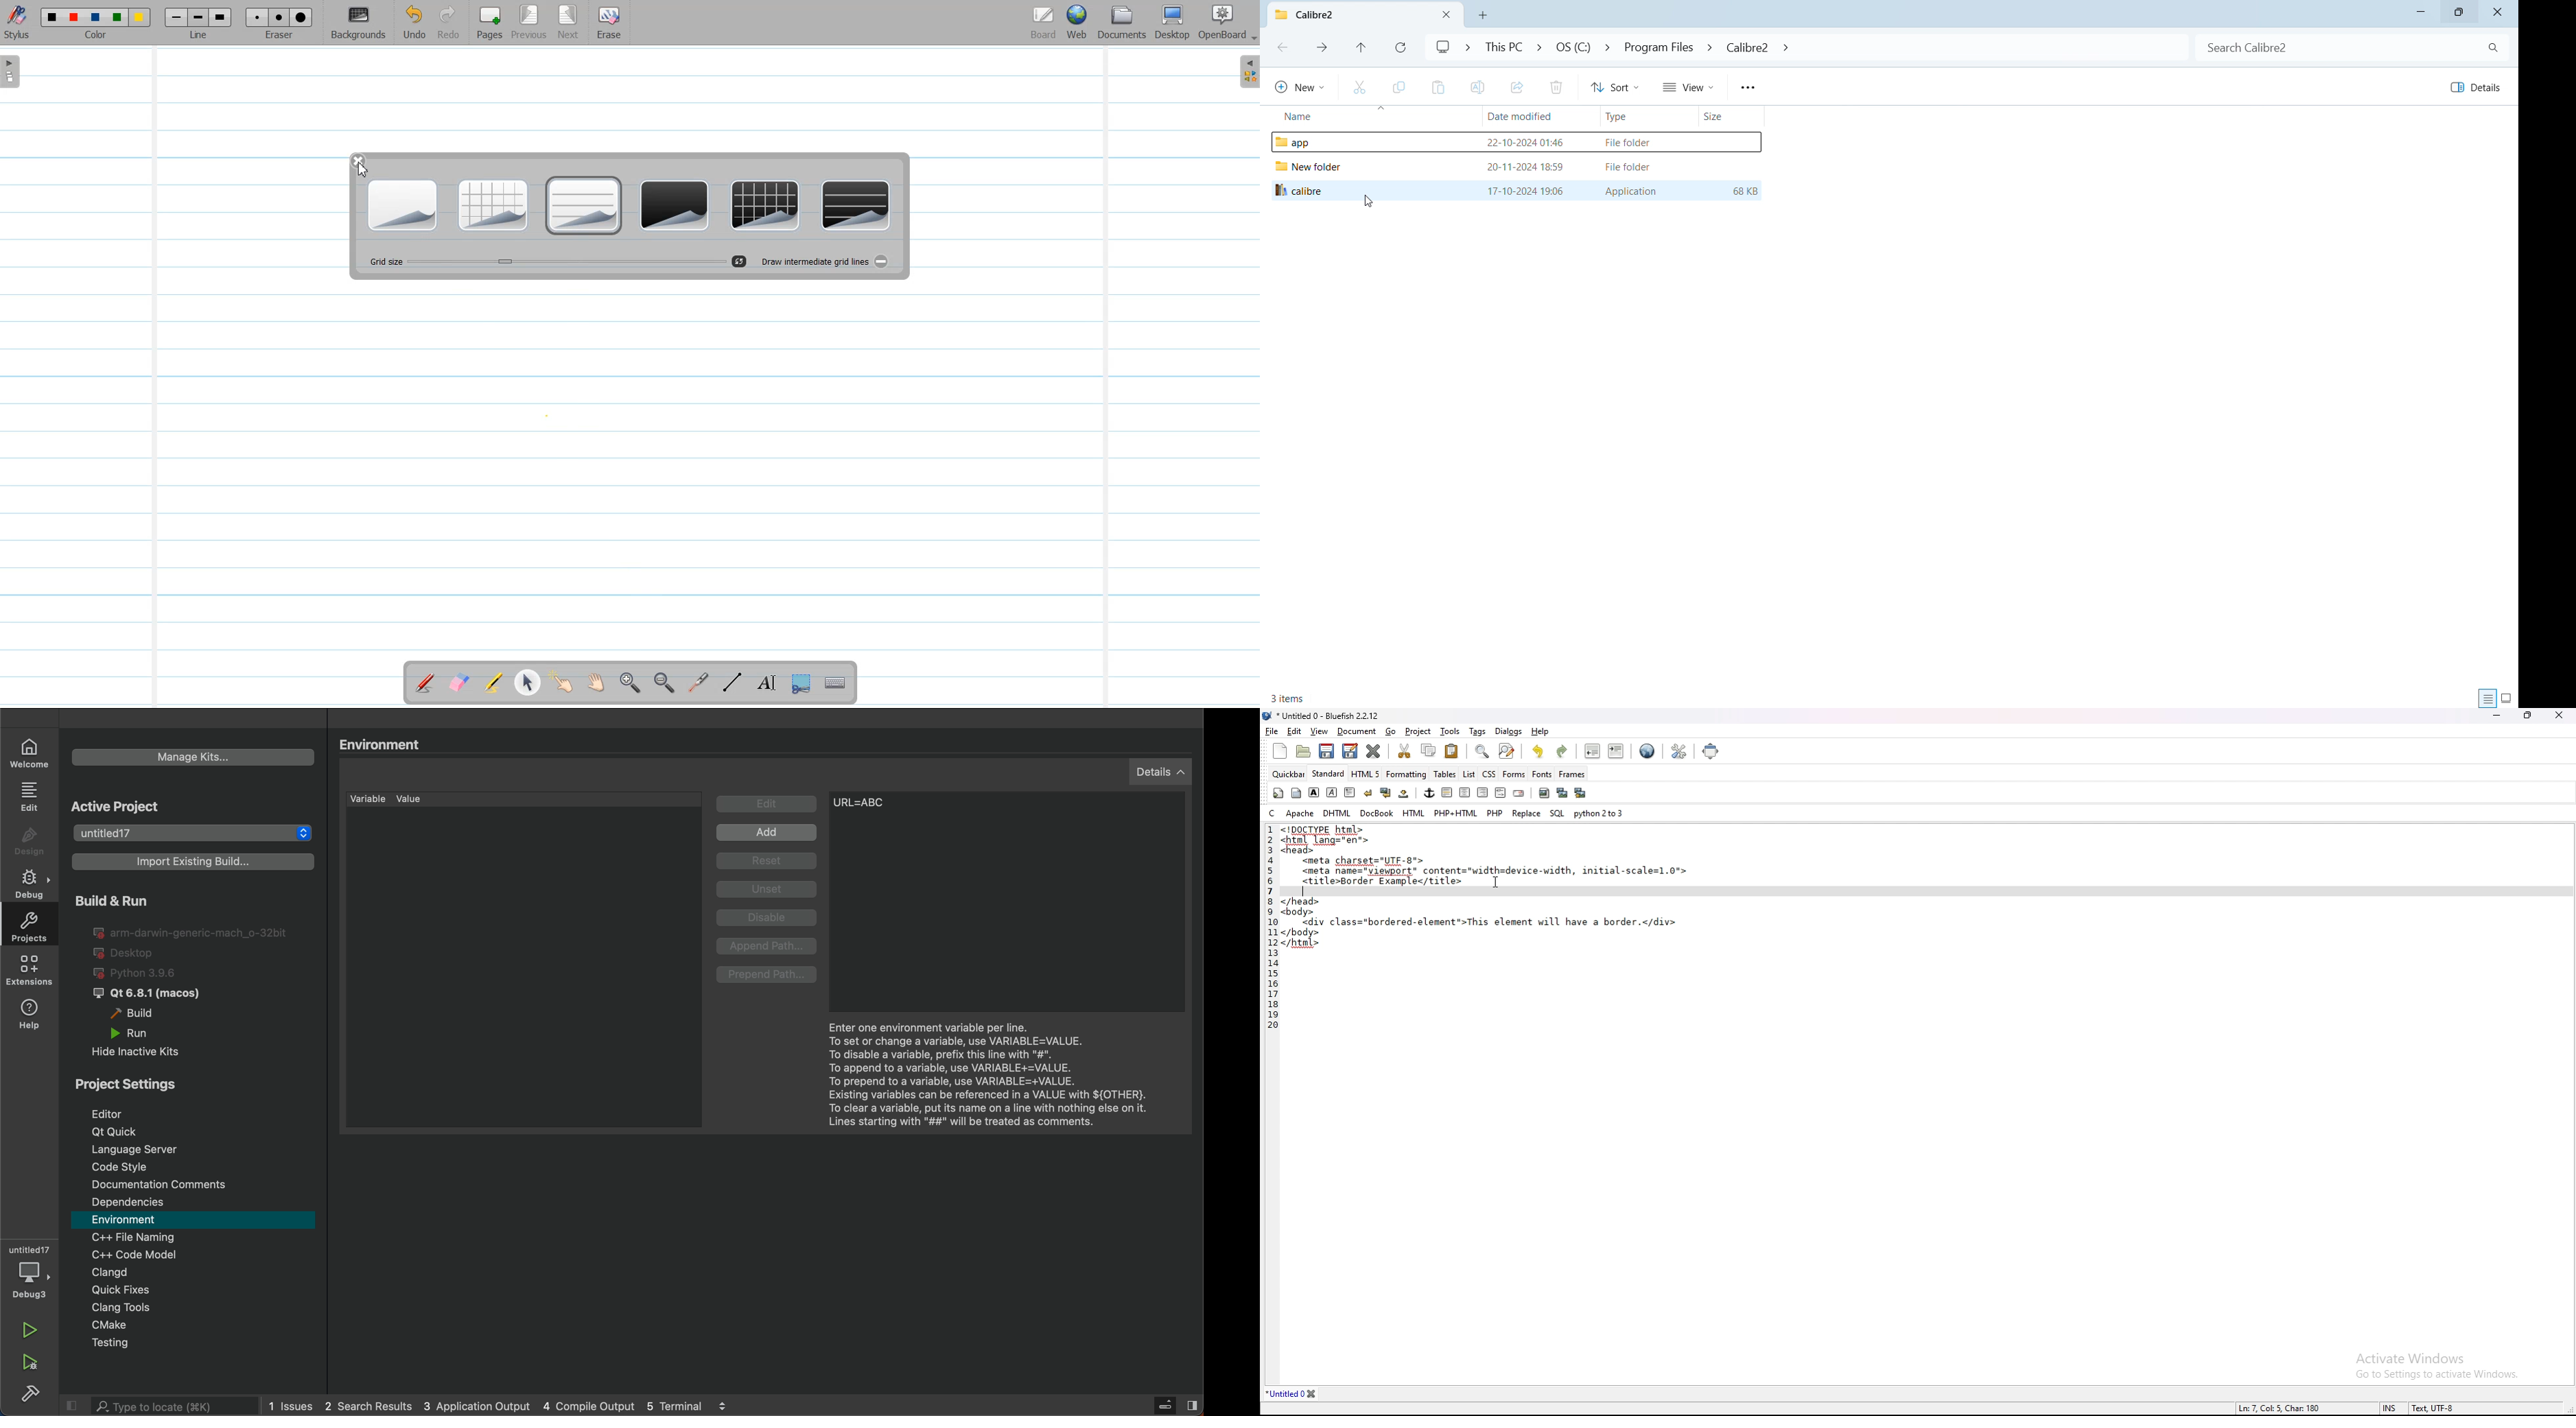  What do you see at coordinates (2392, 1408) in the screenshot?
I see `INS` at bounding box center [2392, 1408].